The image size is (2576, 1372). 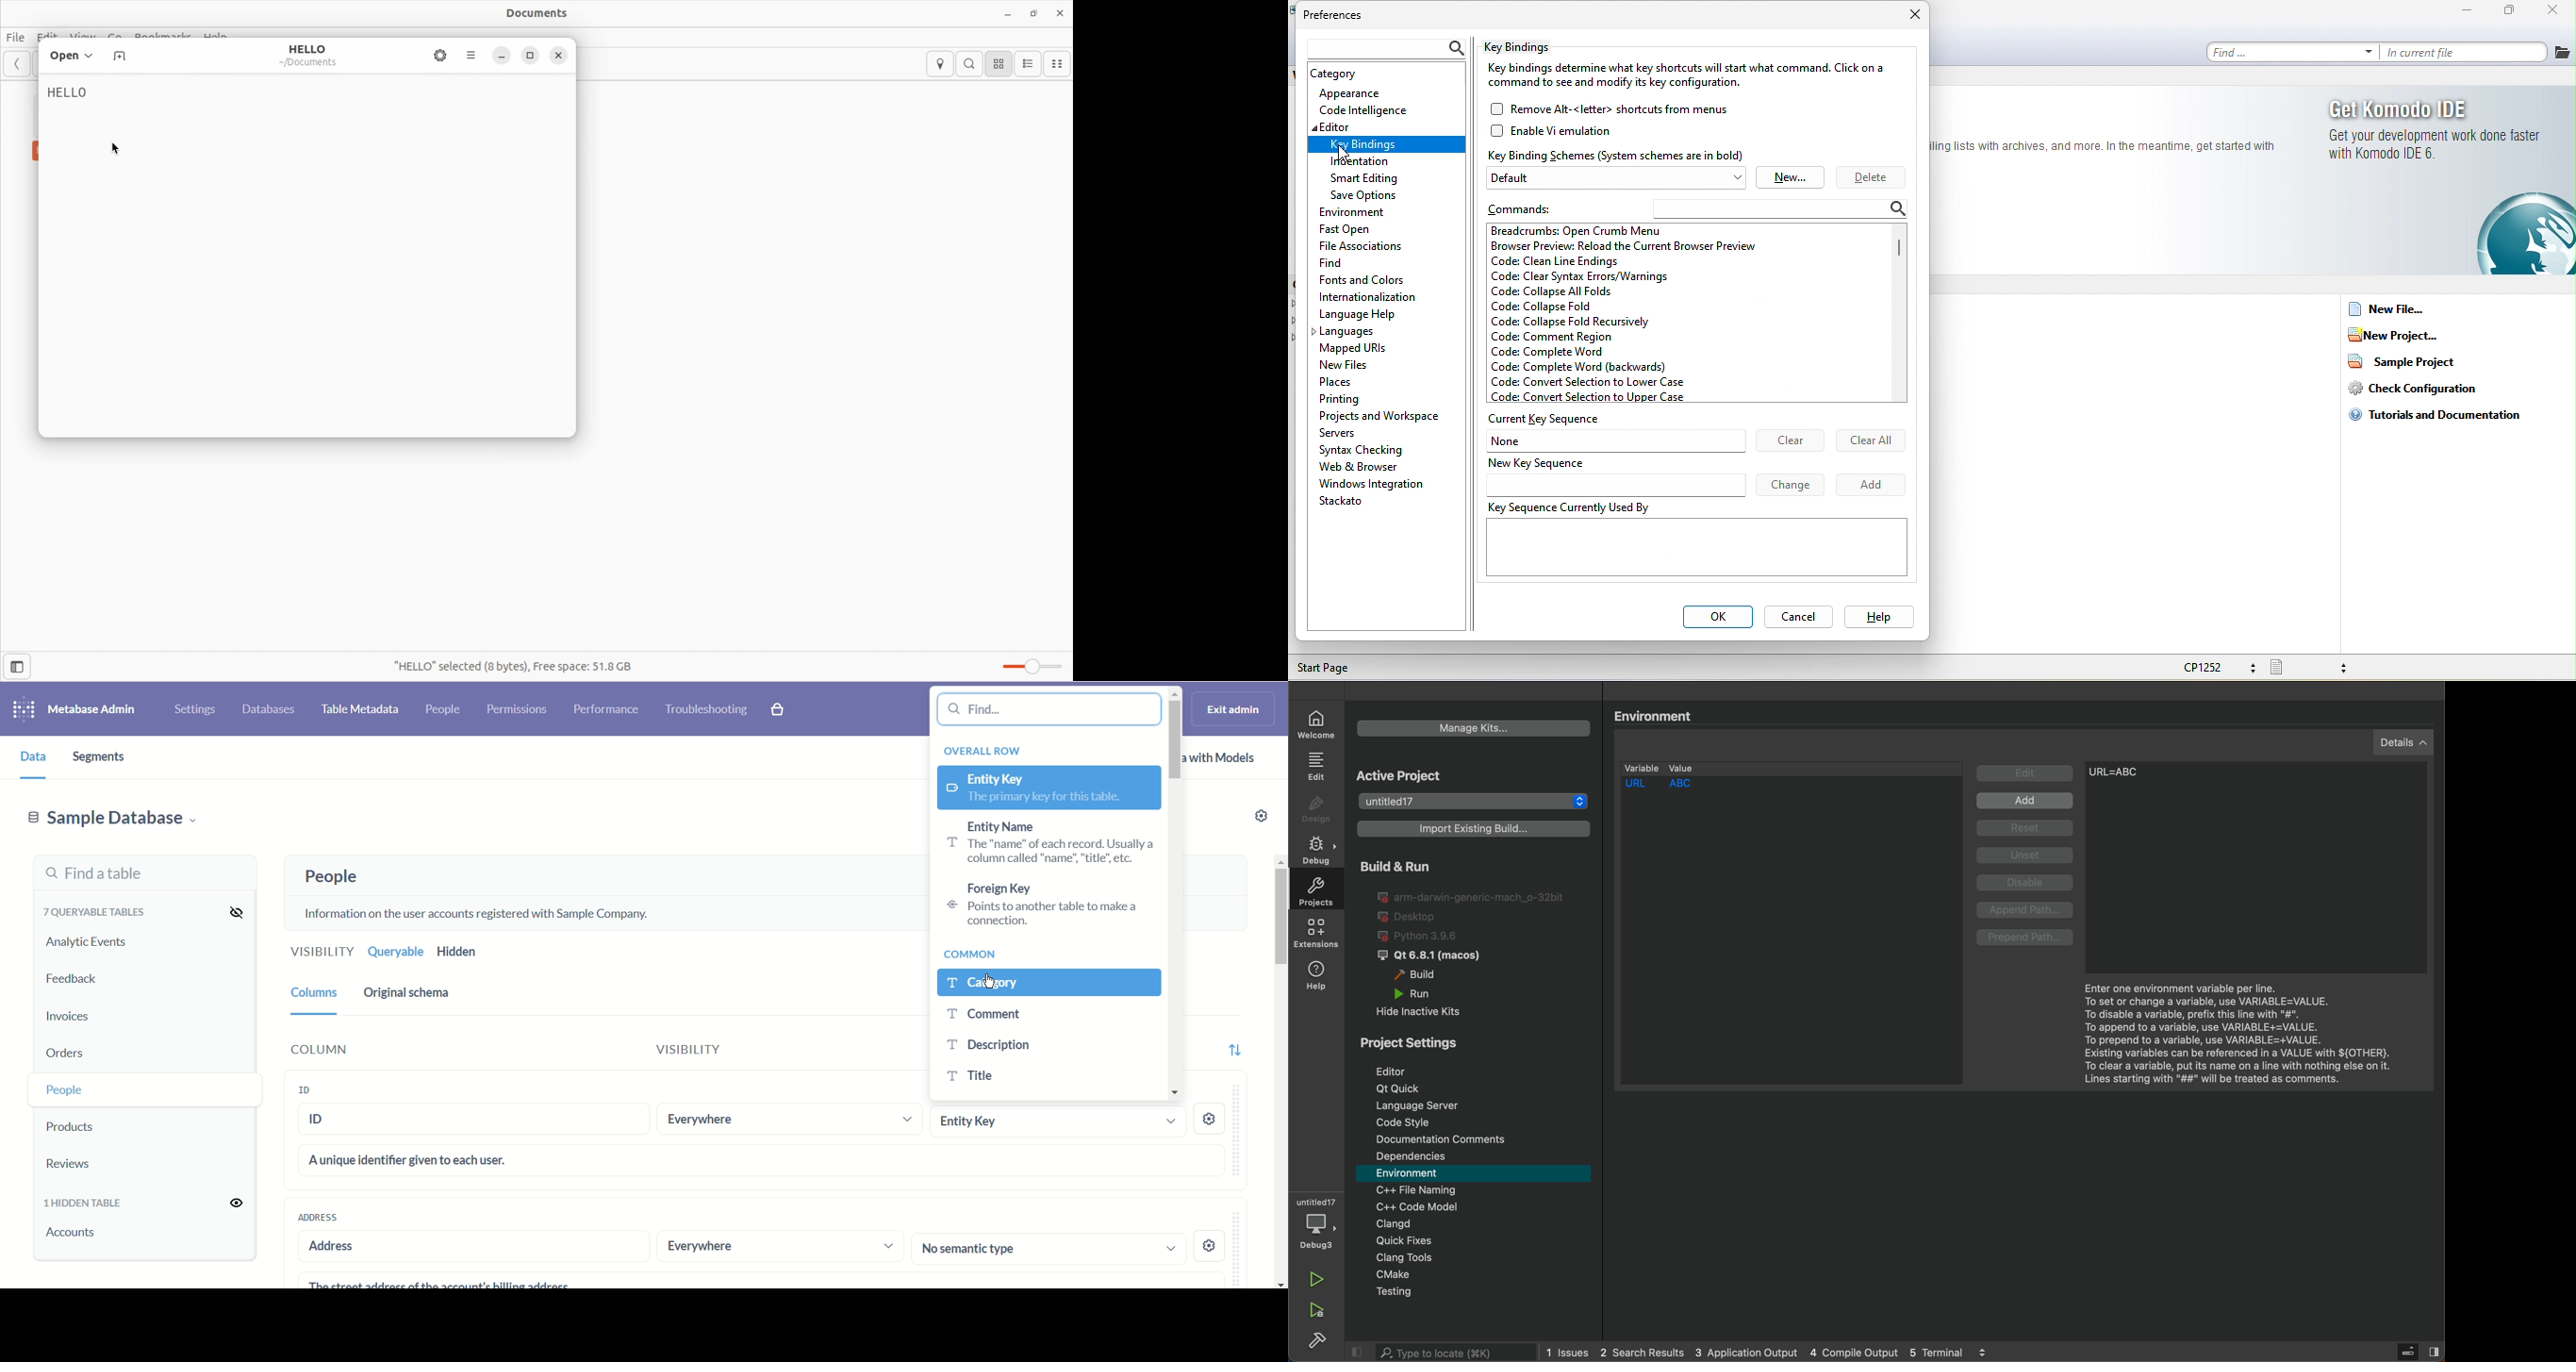 I want to click on breadcrumbs open crumb menu, so click(x=1599, y=230).